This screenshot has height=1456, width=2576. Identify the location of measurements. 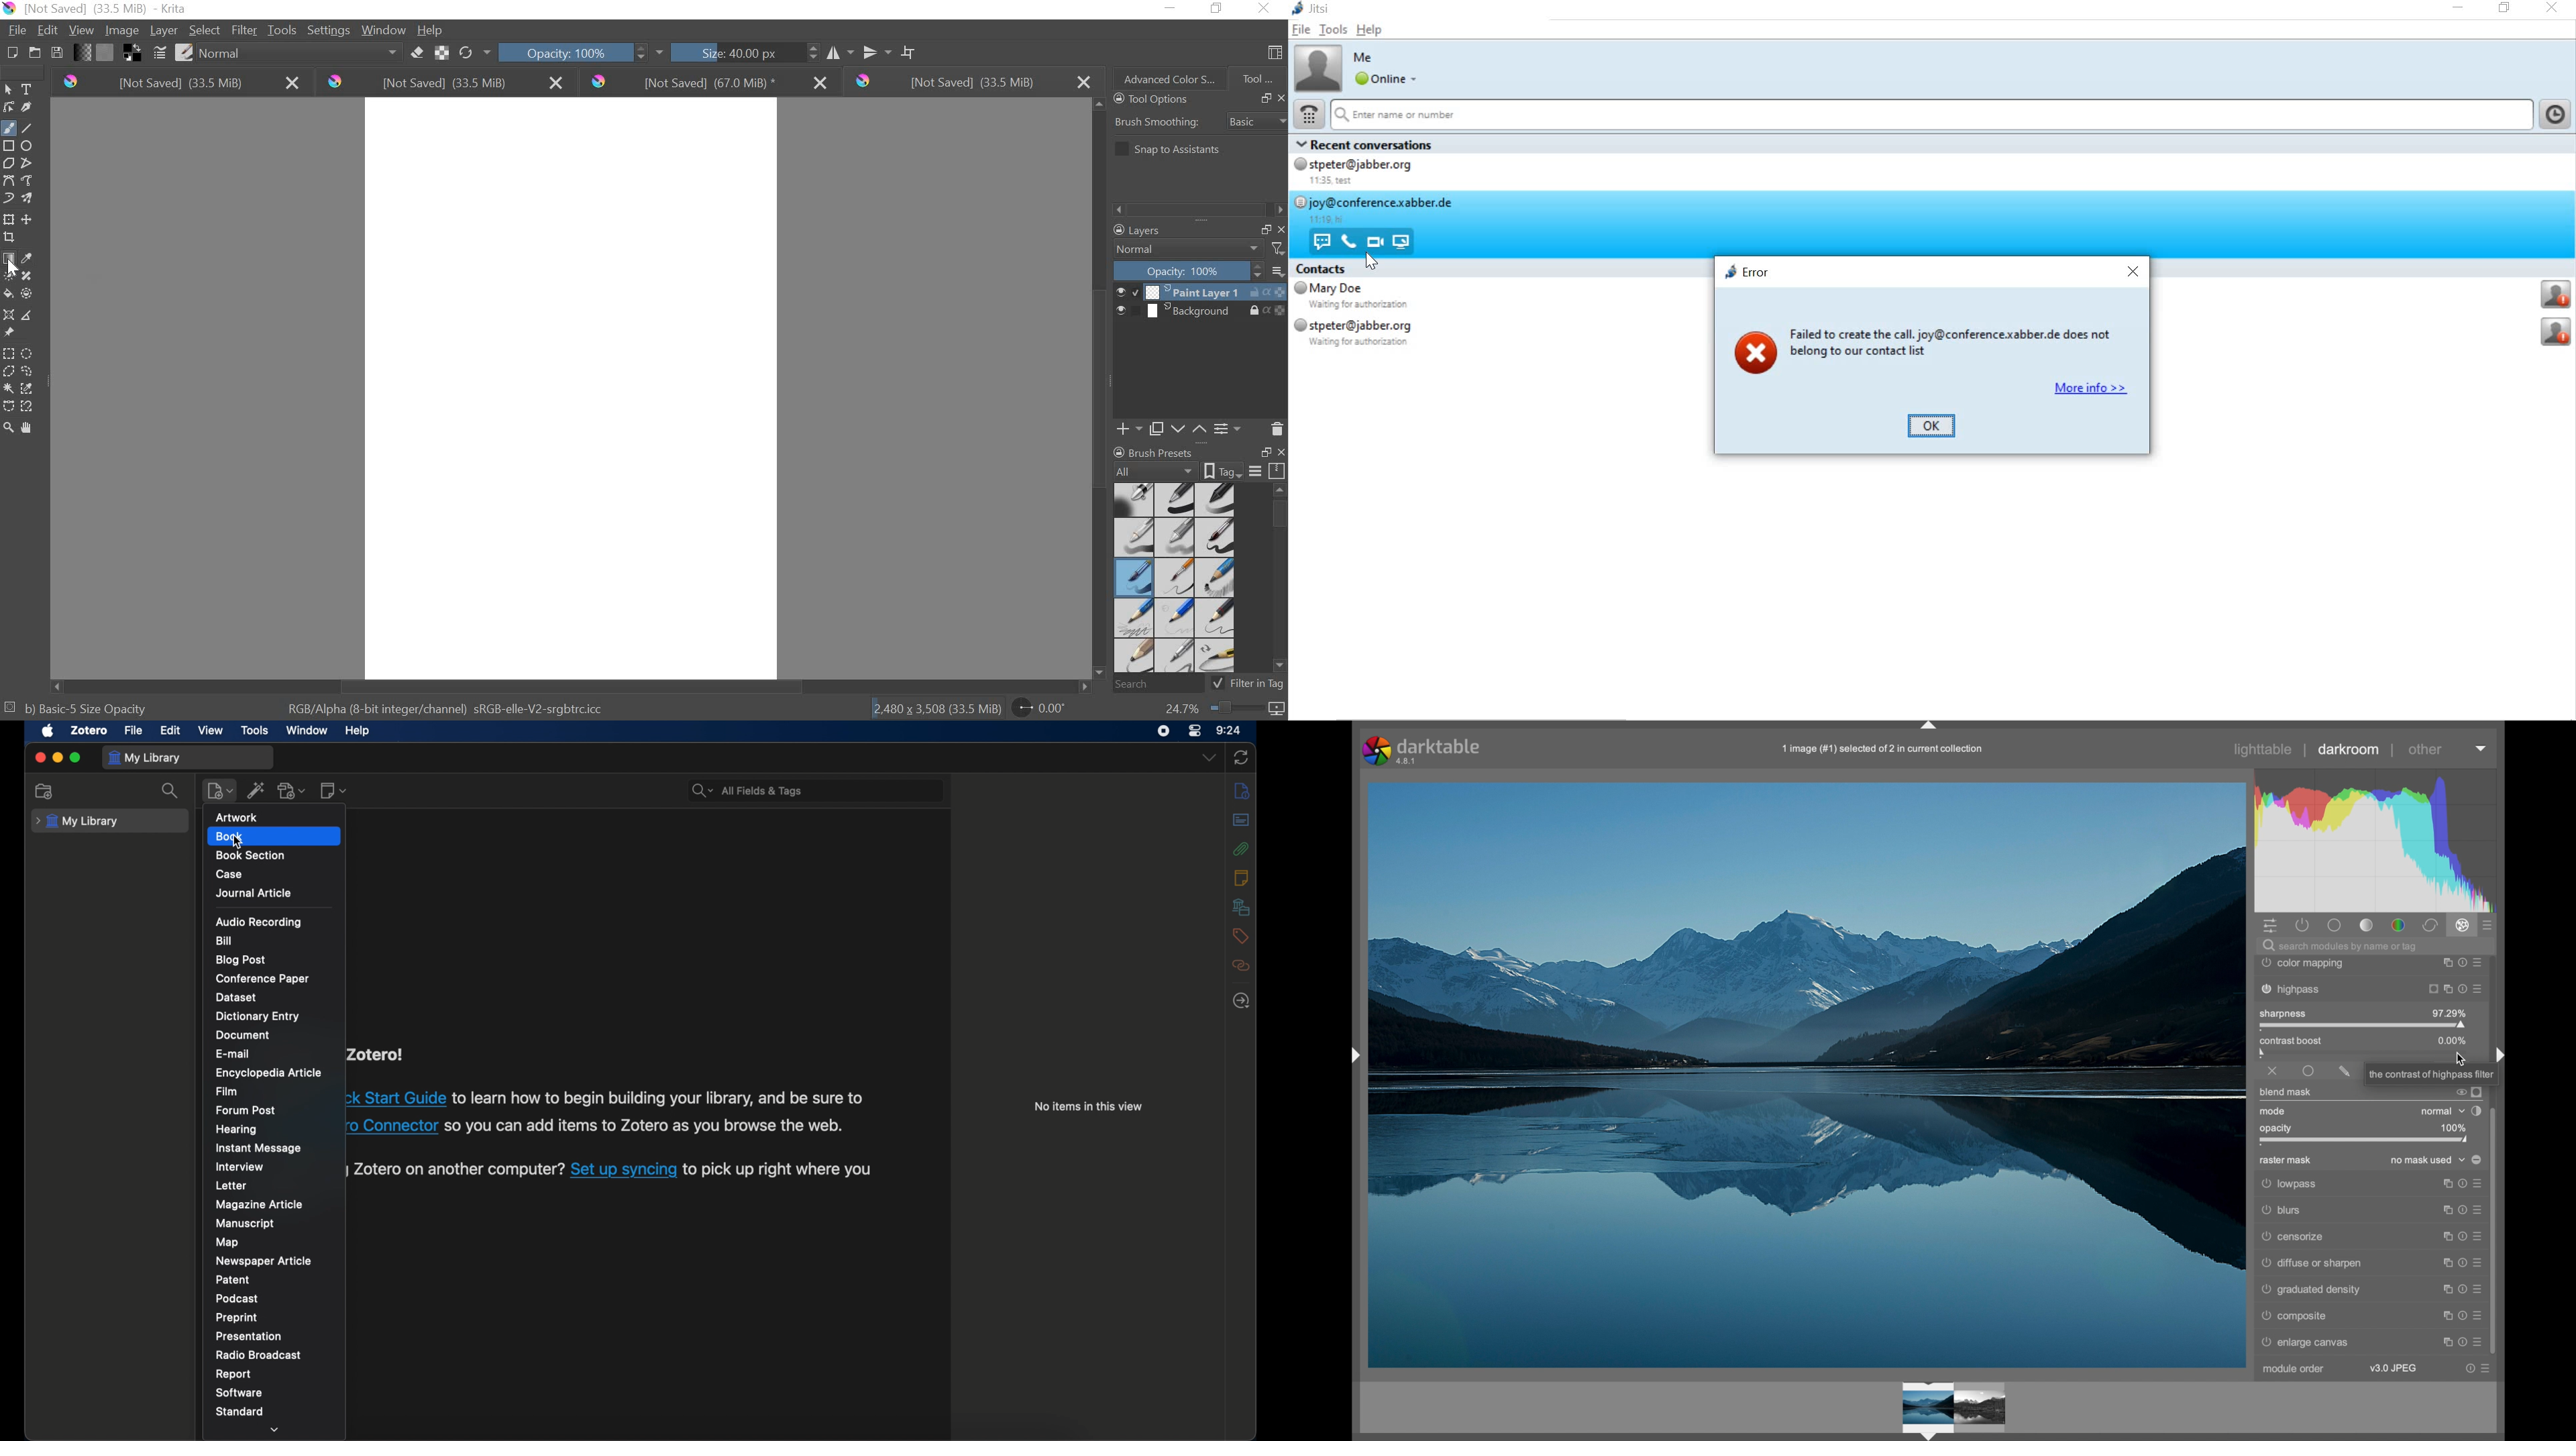
(31, 315).